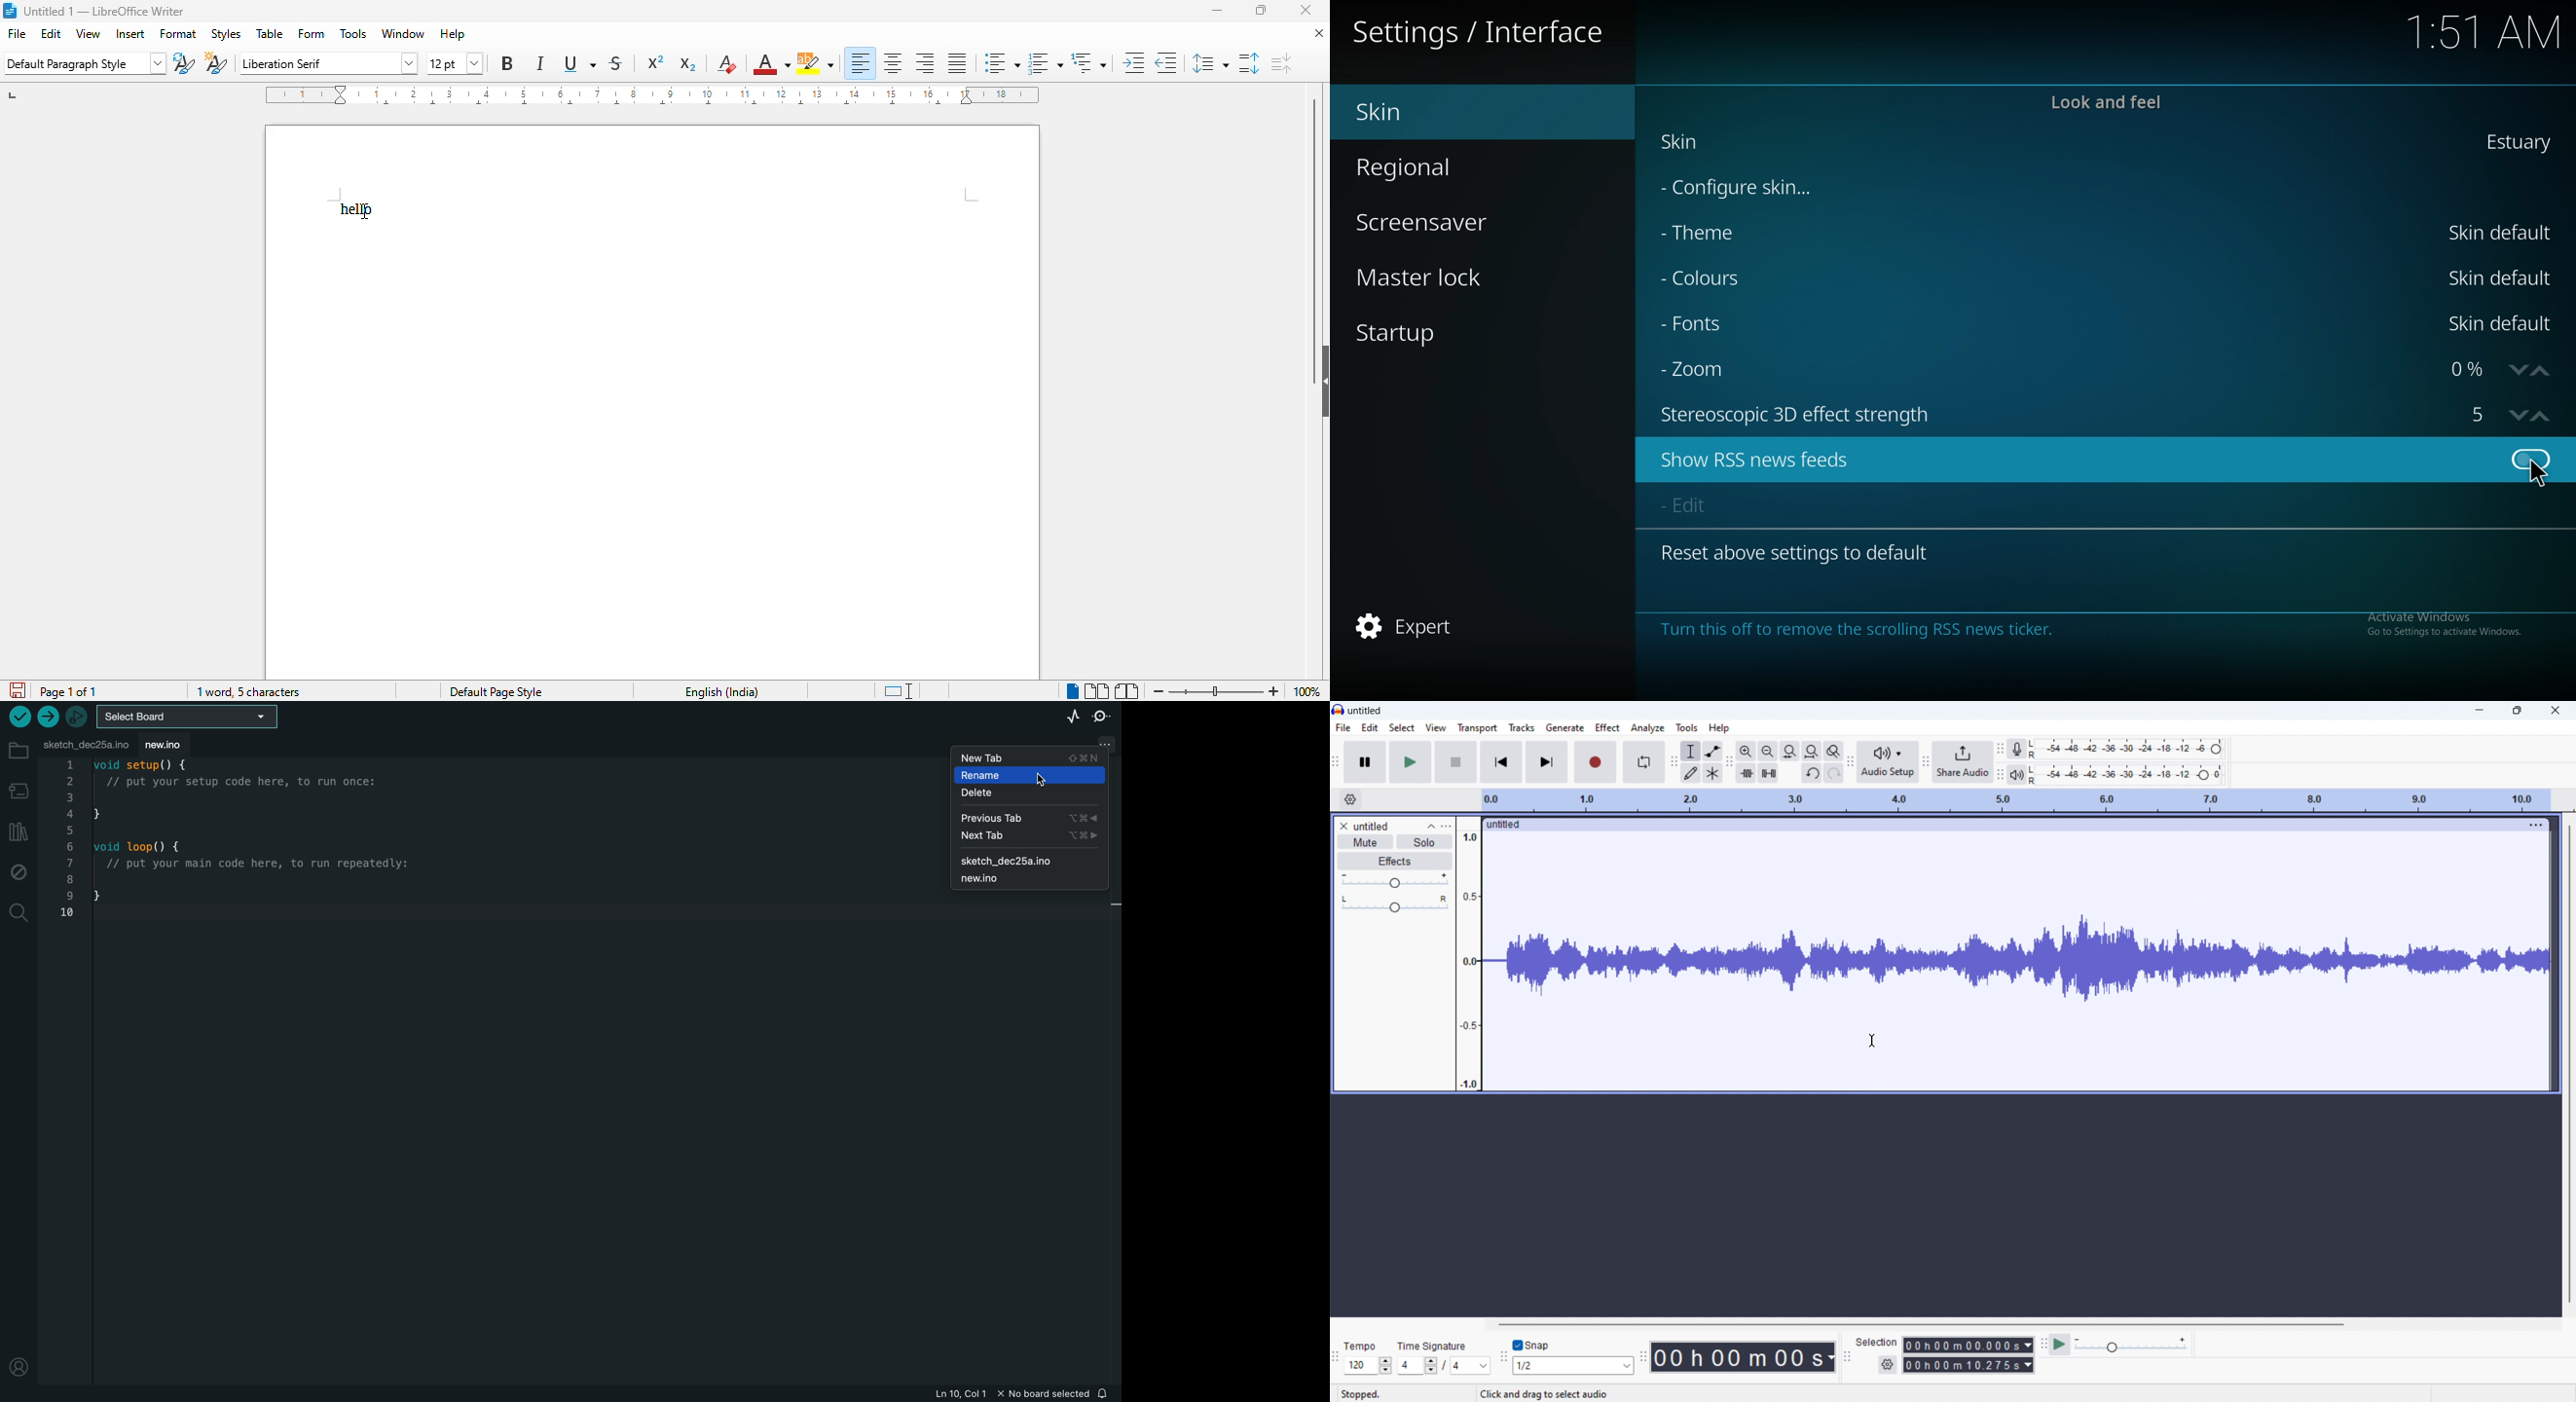  I want to click on maximize, so click(2516, 710).